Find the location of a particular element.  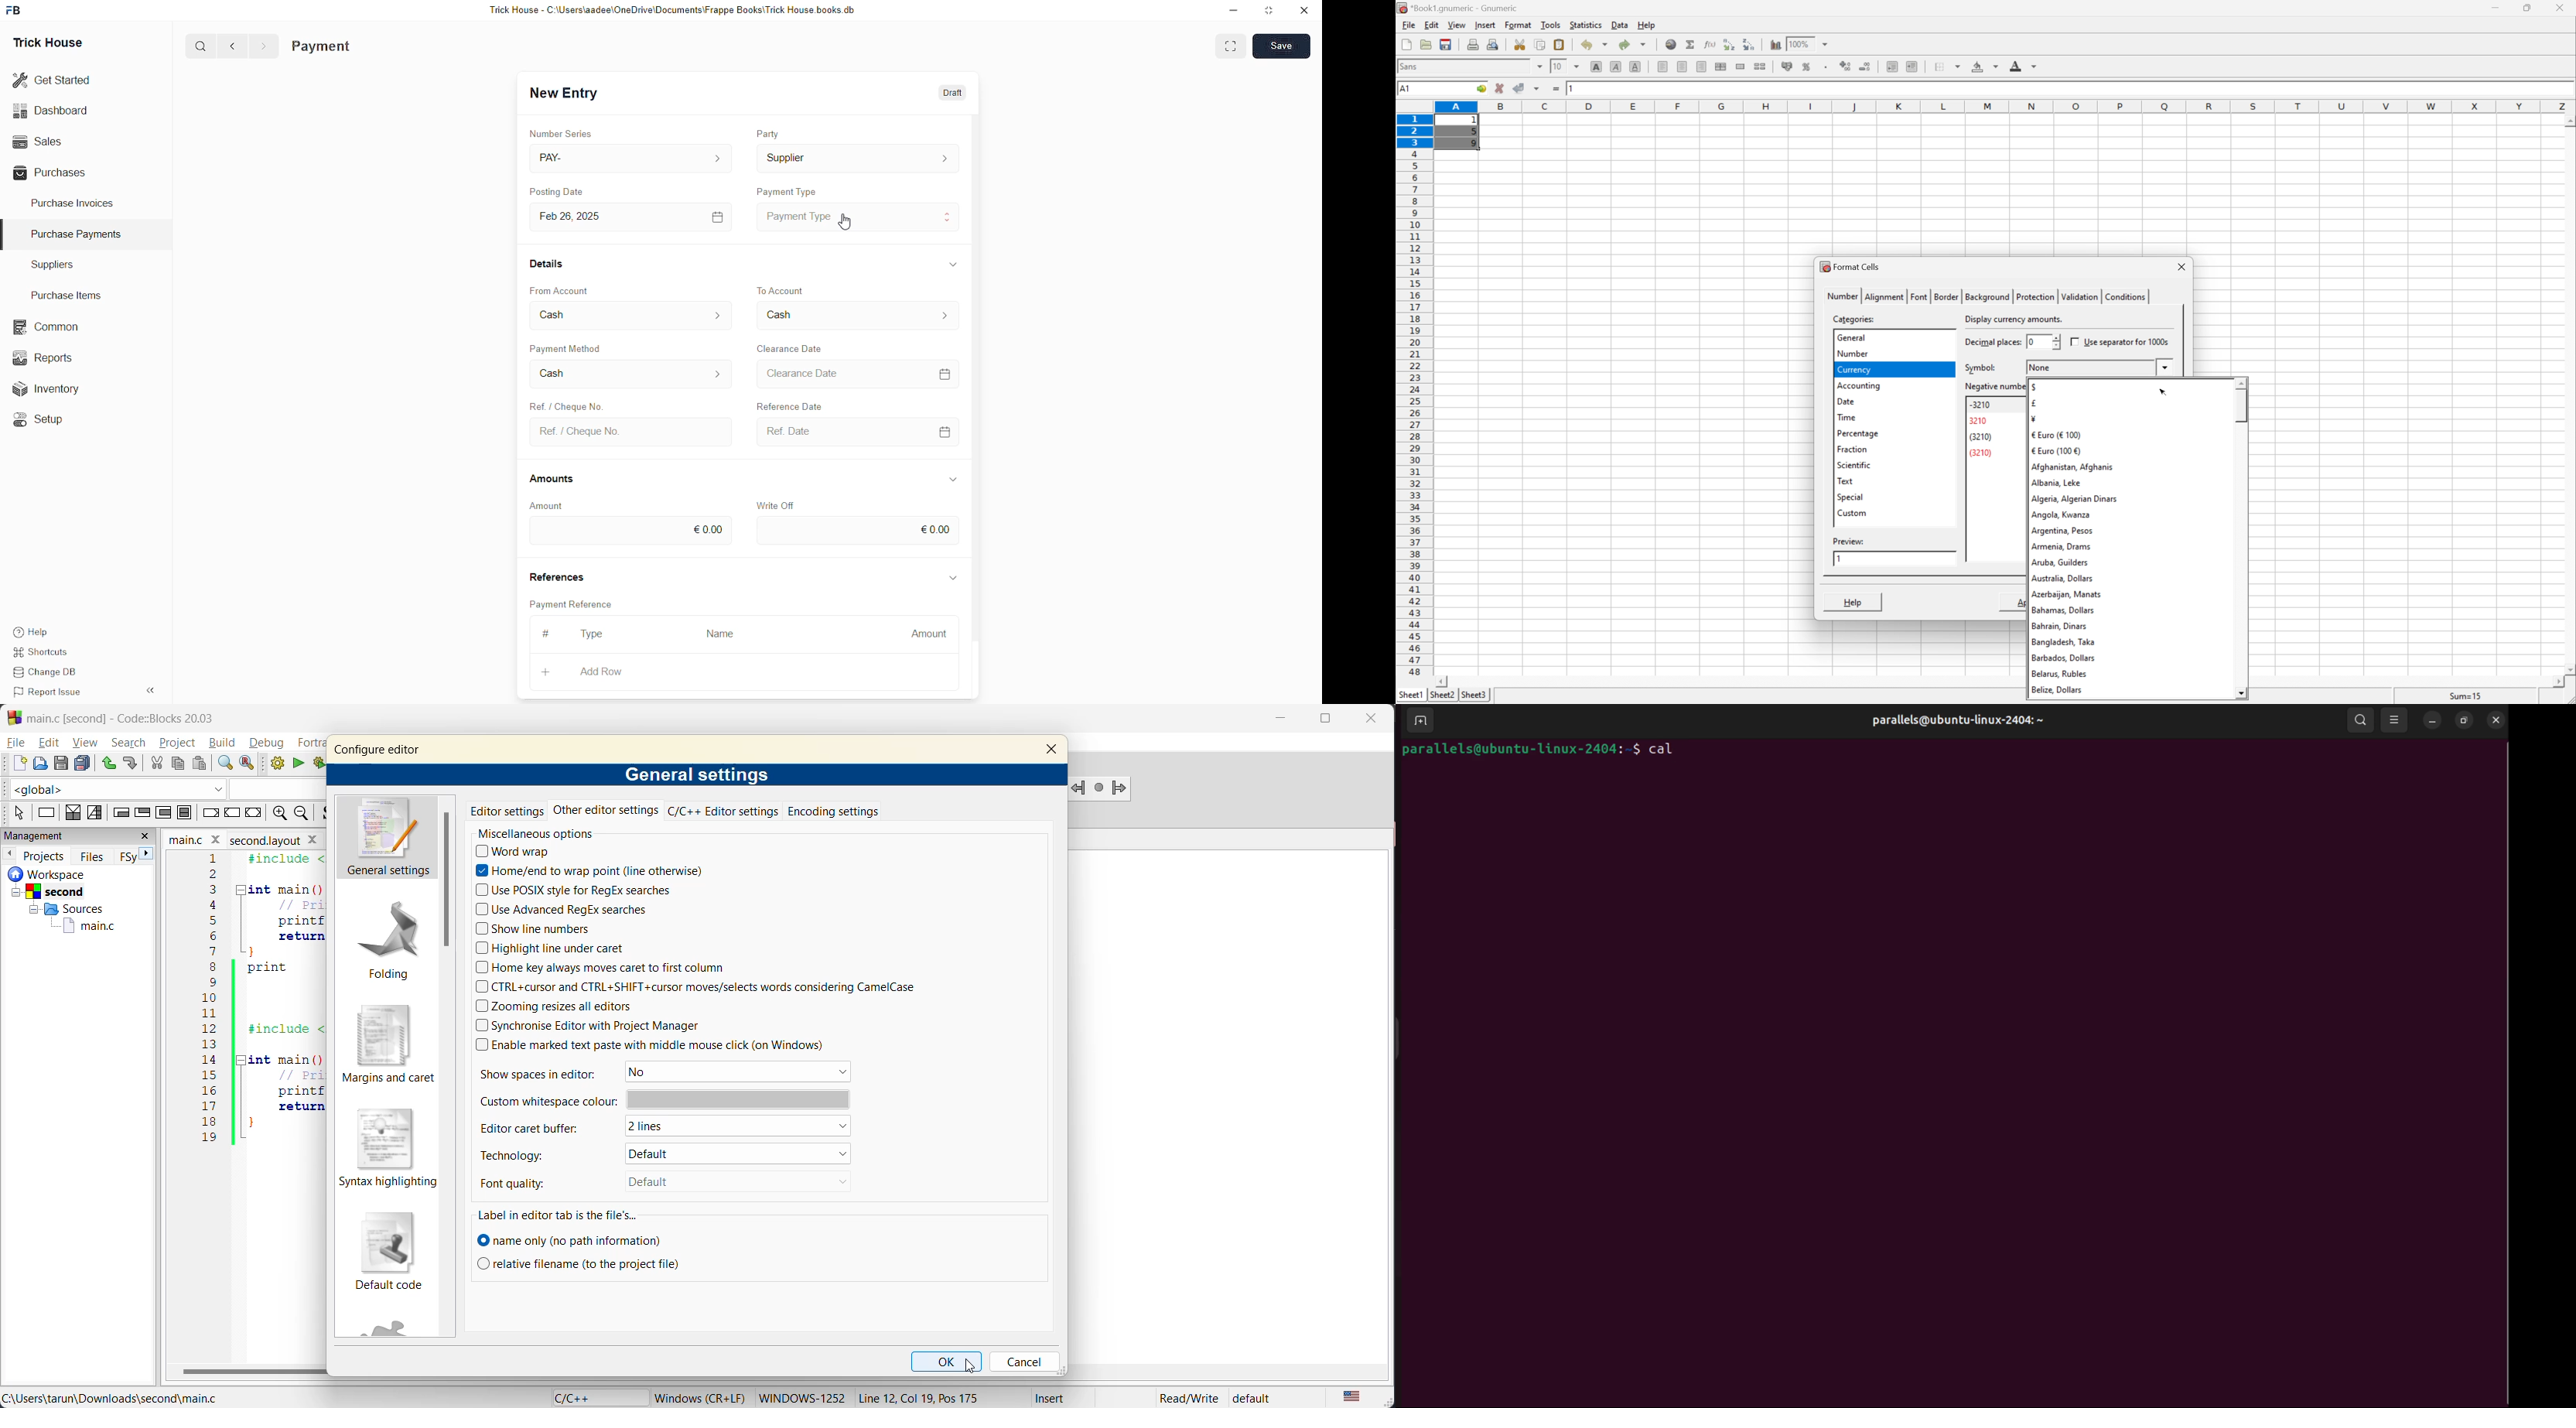

toggle between form and full width is located at coordinates (1232, 47).